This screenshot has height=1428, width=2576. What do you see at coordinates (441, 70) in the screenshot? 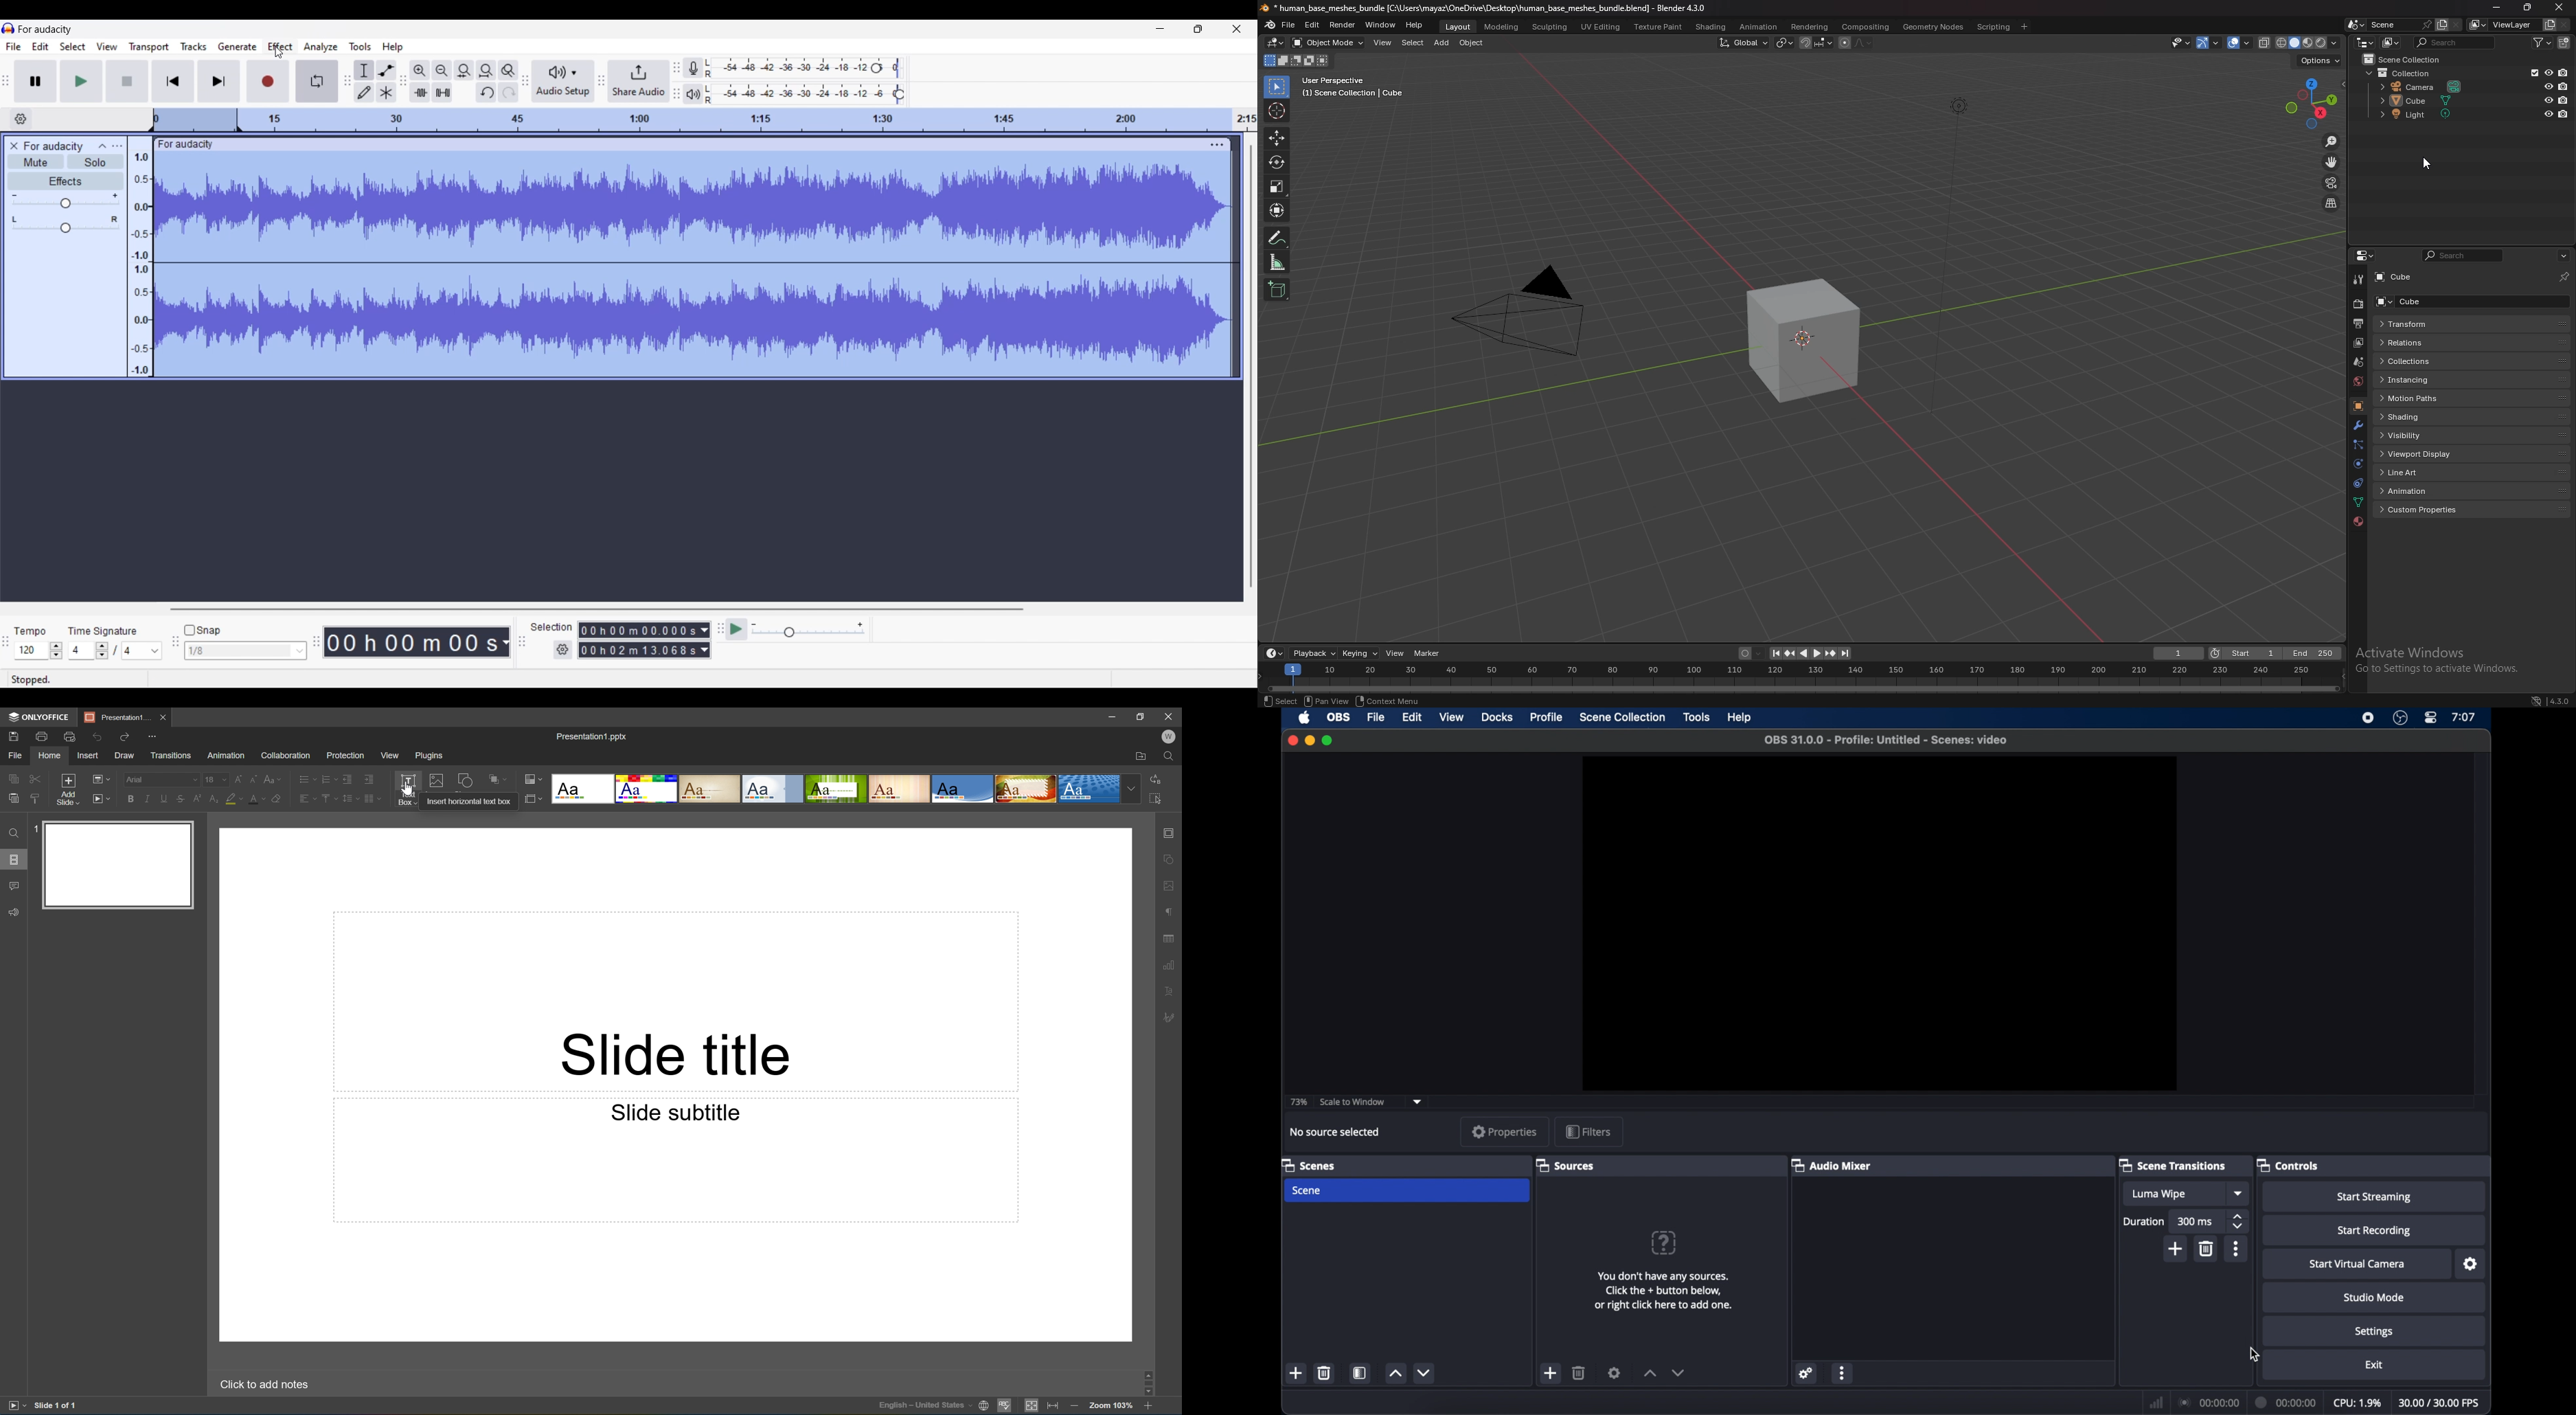
I see `Zoom out` at bounding box center [441, 70].